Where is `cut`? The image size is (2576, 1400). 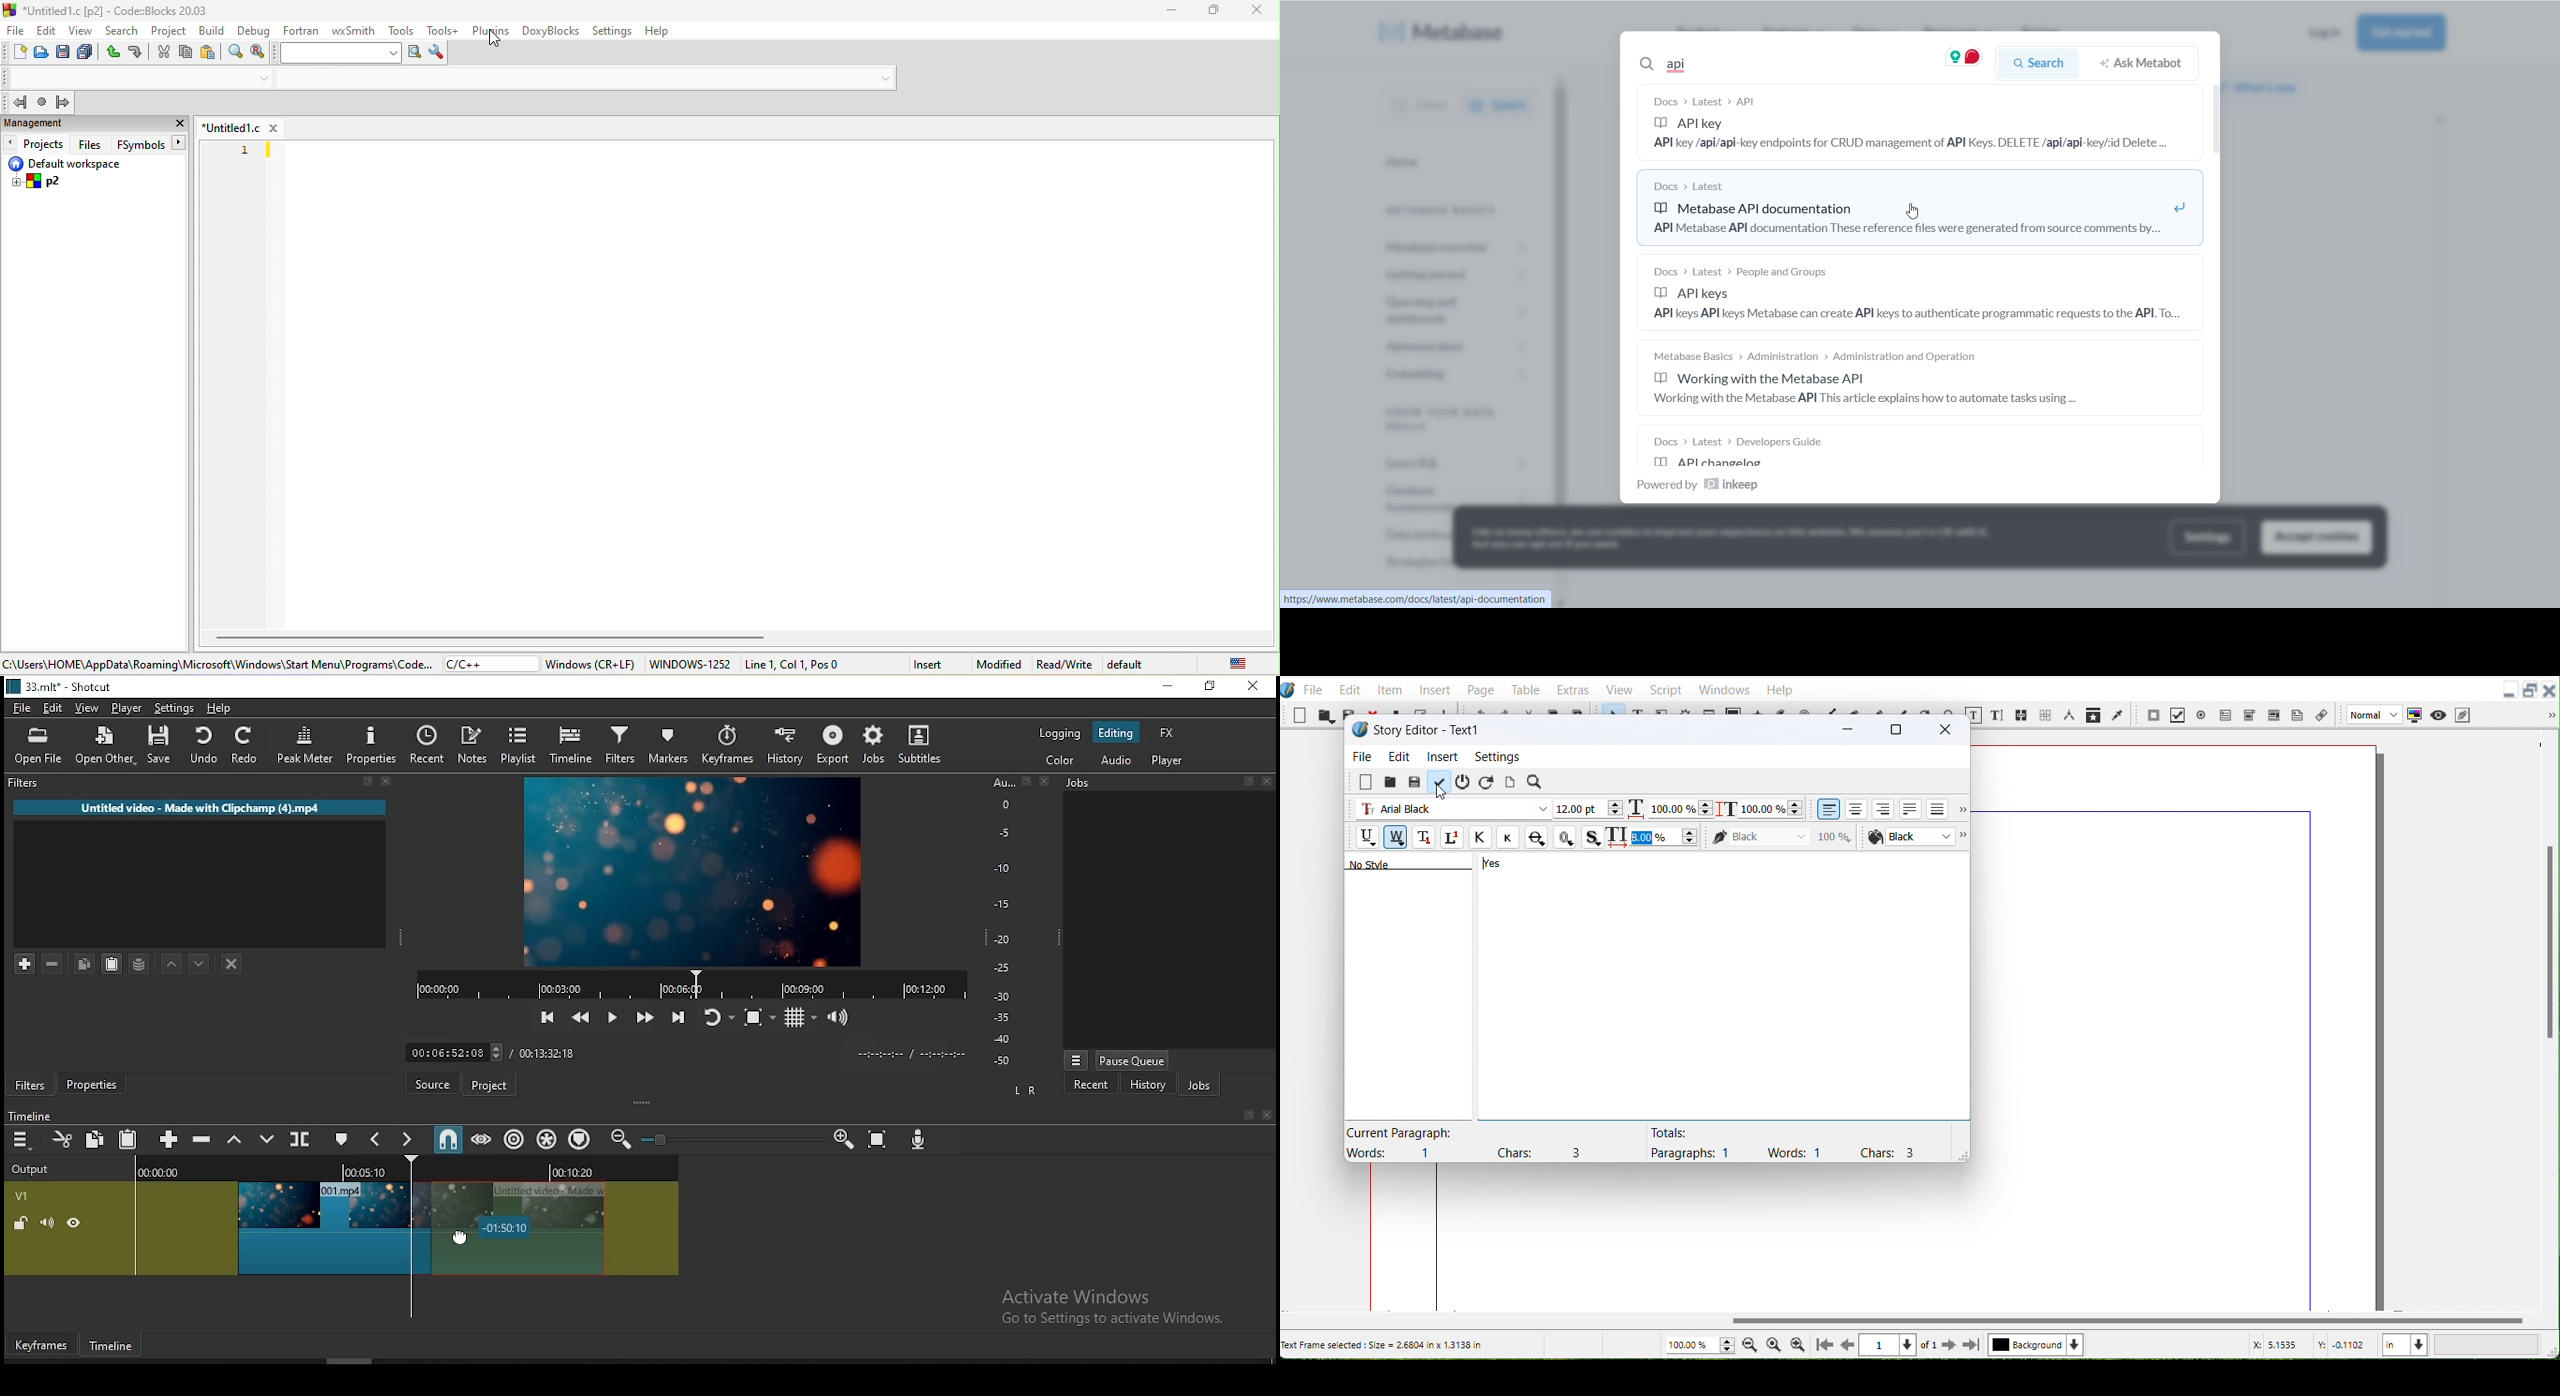 cut is located at coordinates (165, 53).